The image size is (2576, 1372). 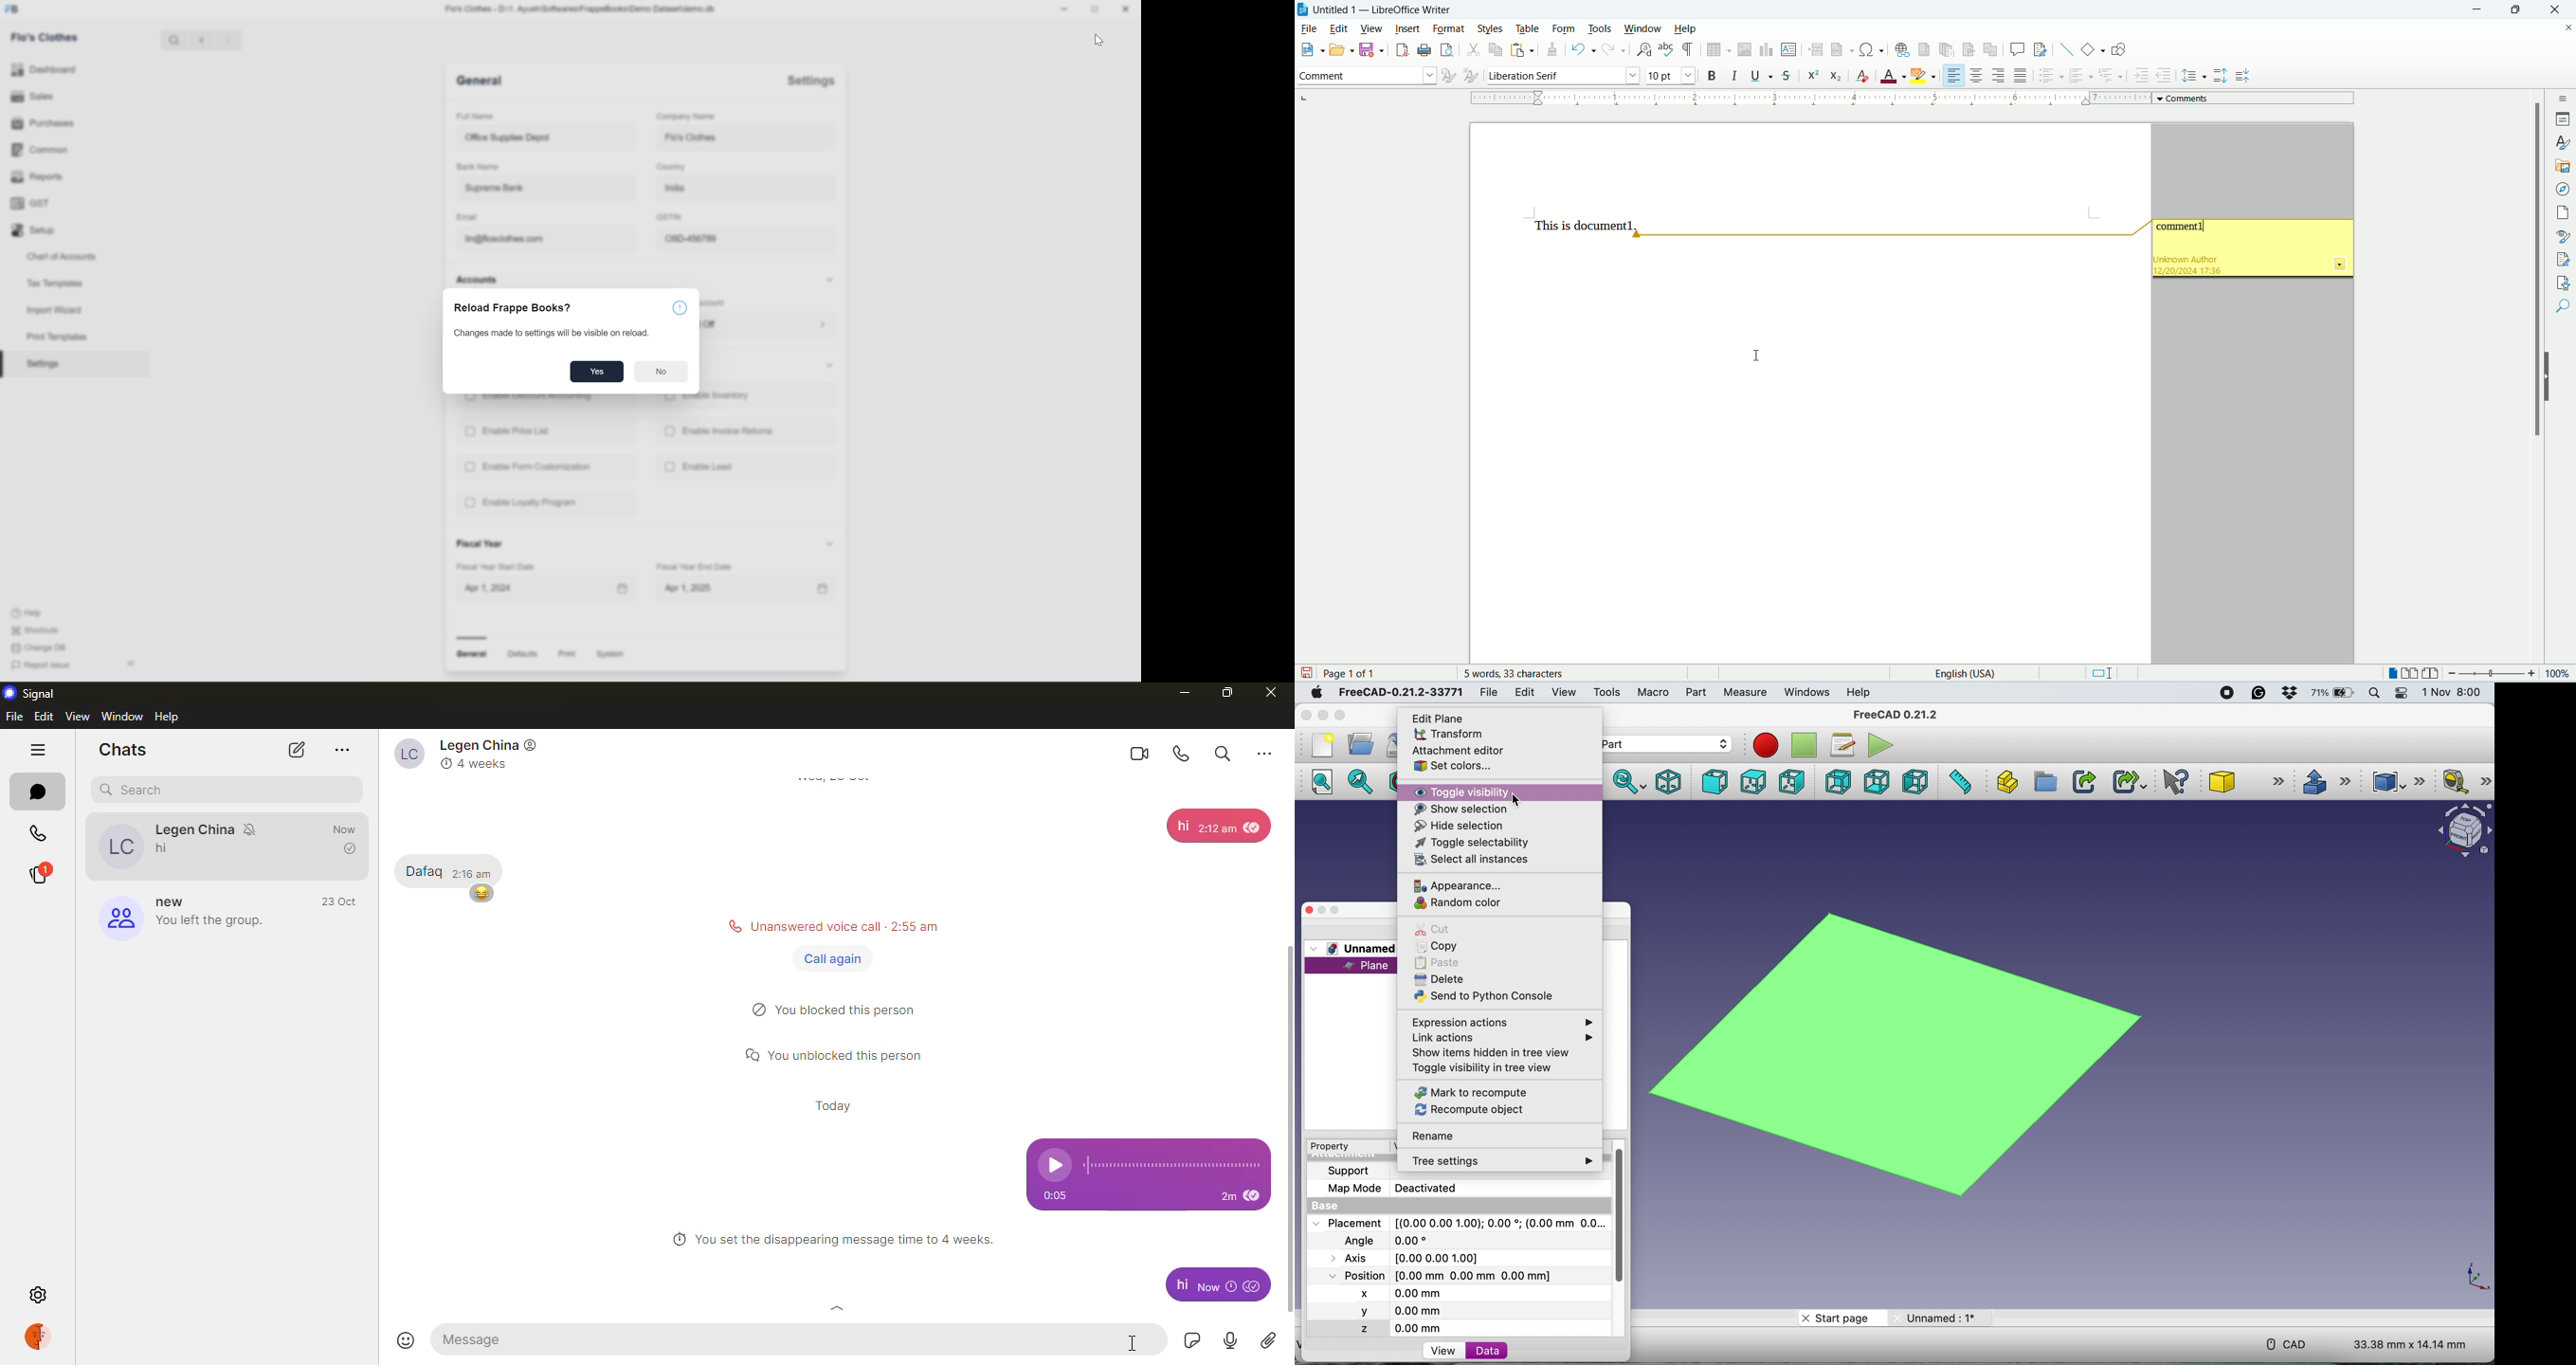 I want to click on what's this, so click(x=2178, y=780).